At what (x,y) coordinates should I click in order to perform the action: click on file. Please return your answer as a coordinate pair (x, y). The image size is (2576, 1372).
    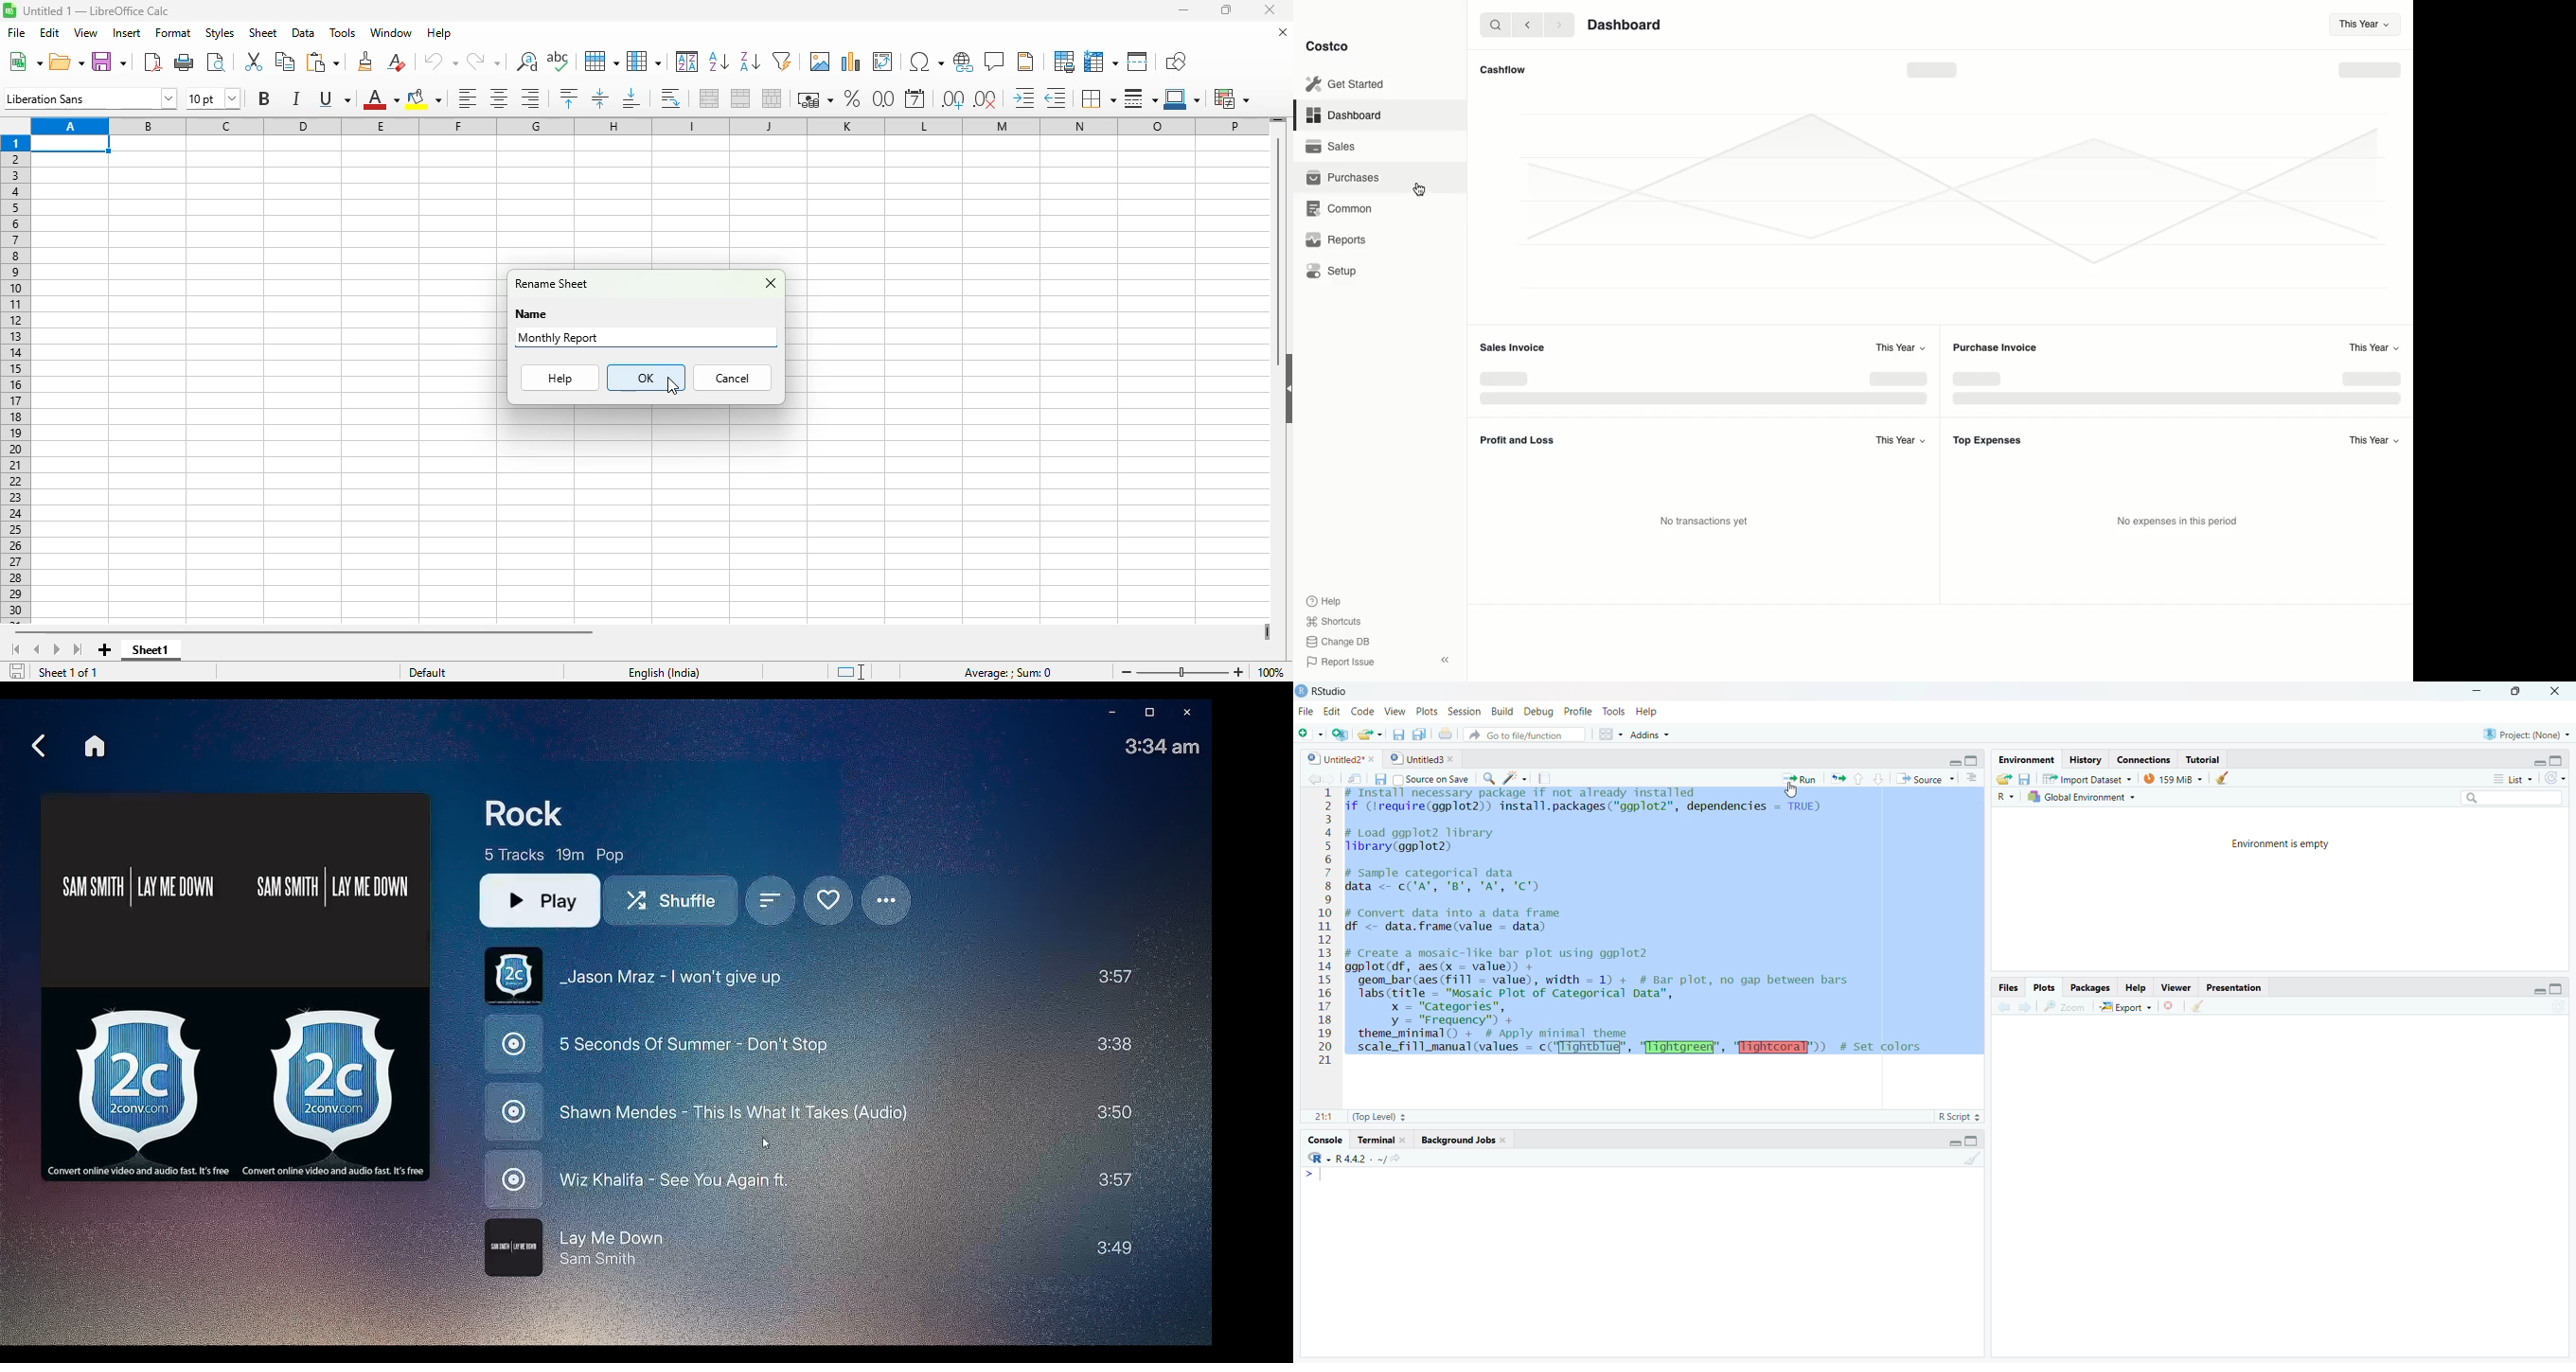
    Looking at the image, I should click on (17, 33).